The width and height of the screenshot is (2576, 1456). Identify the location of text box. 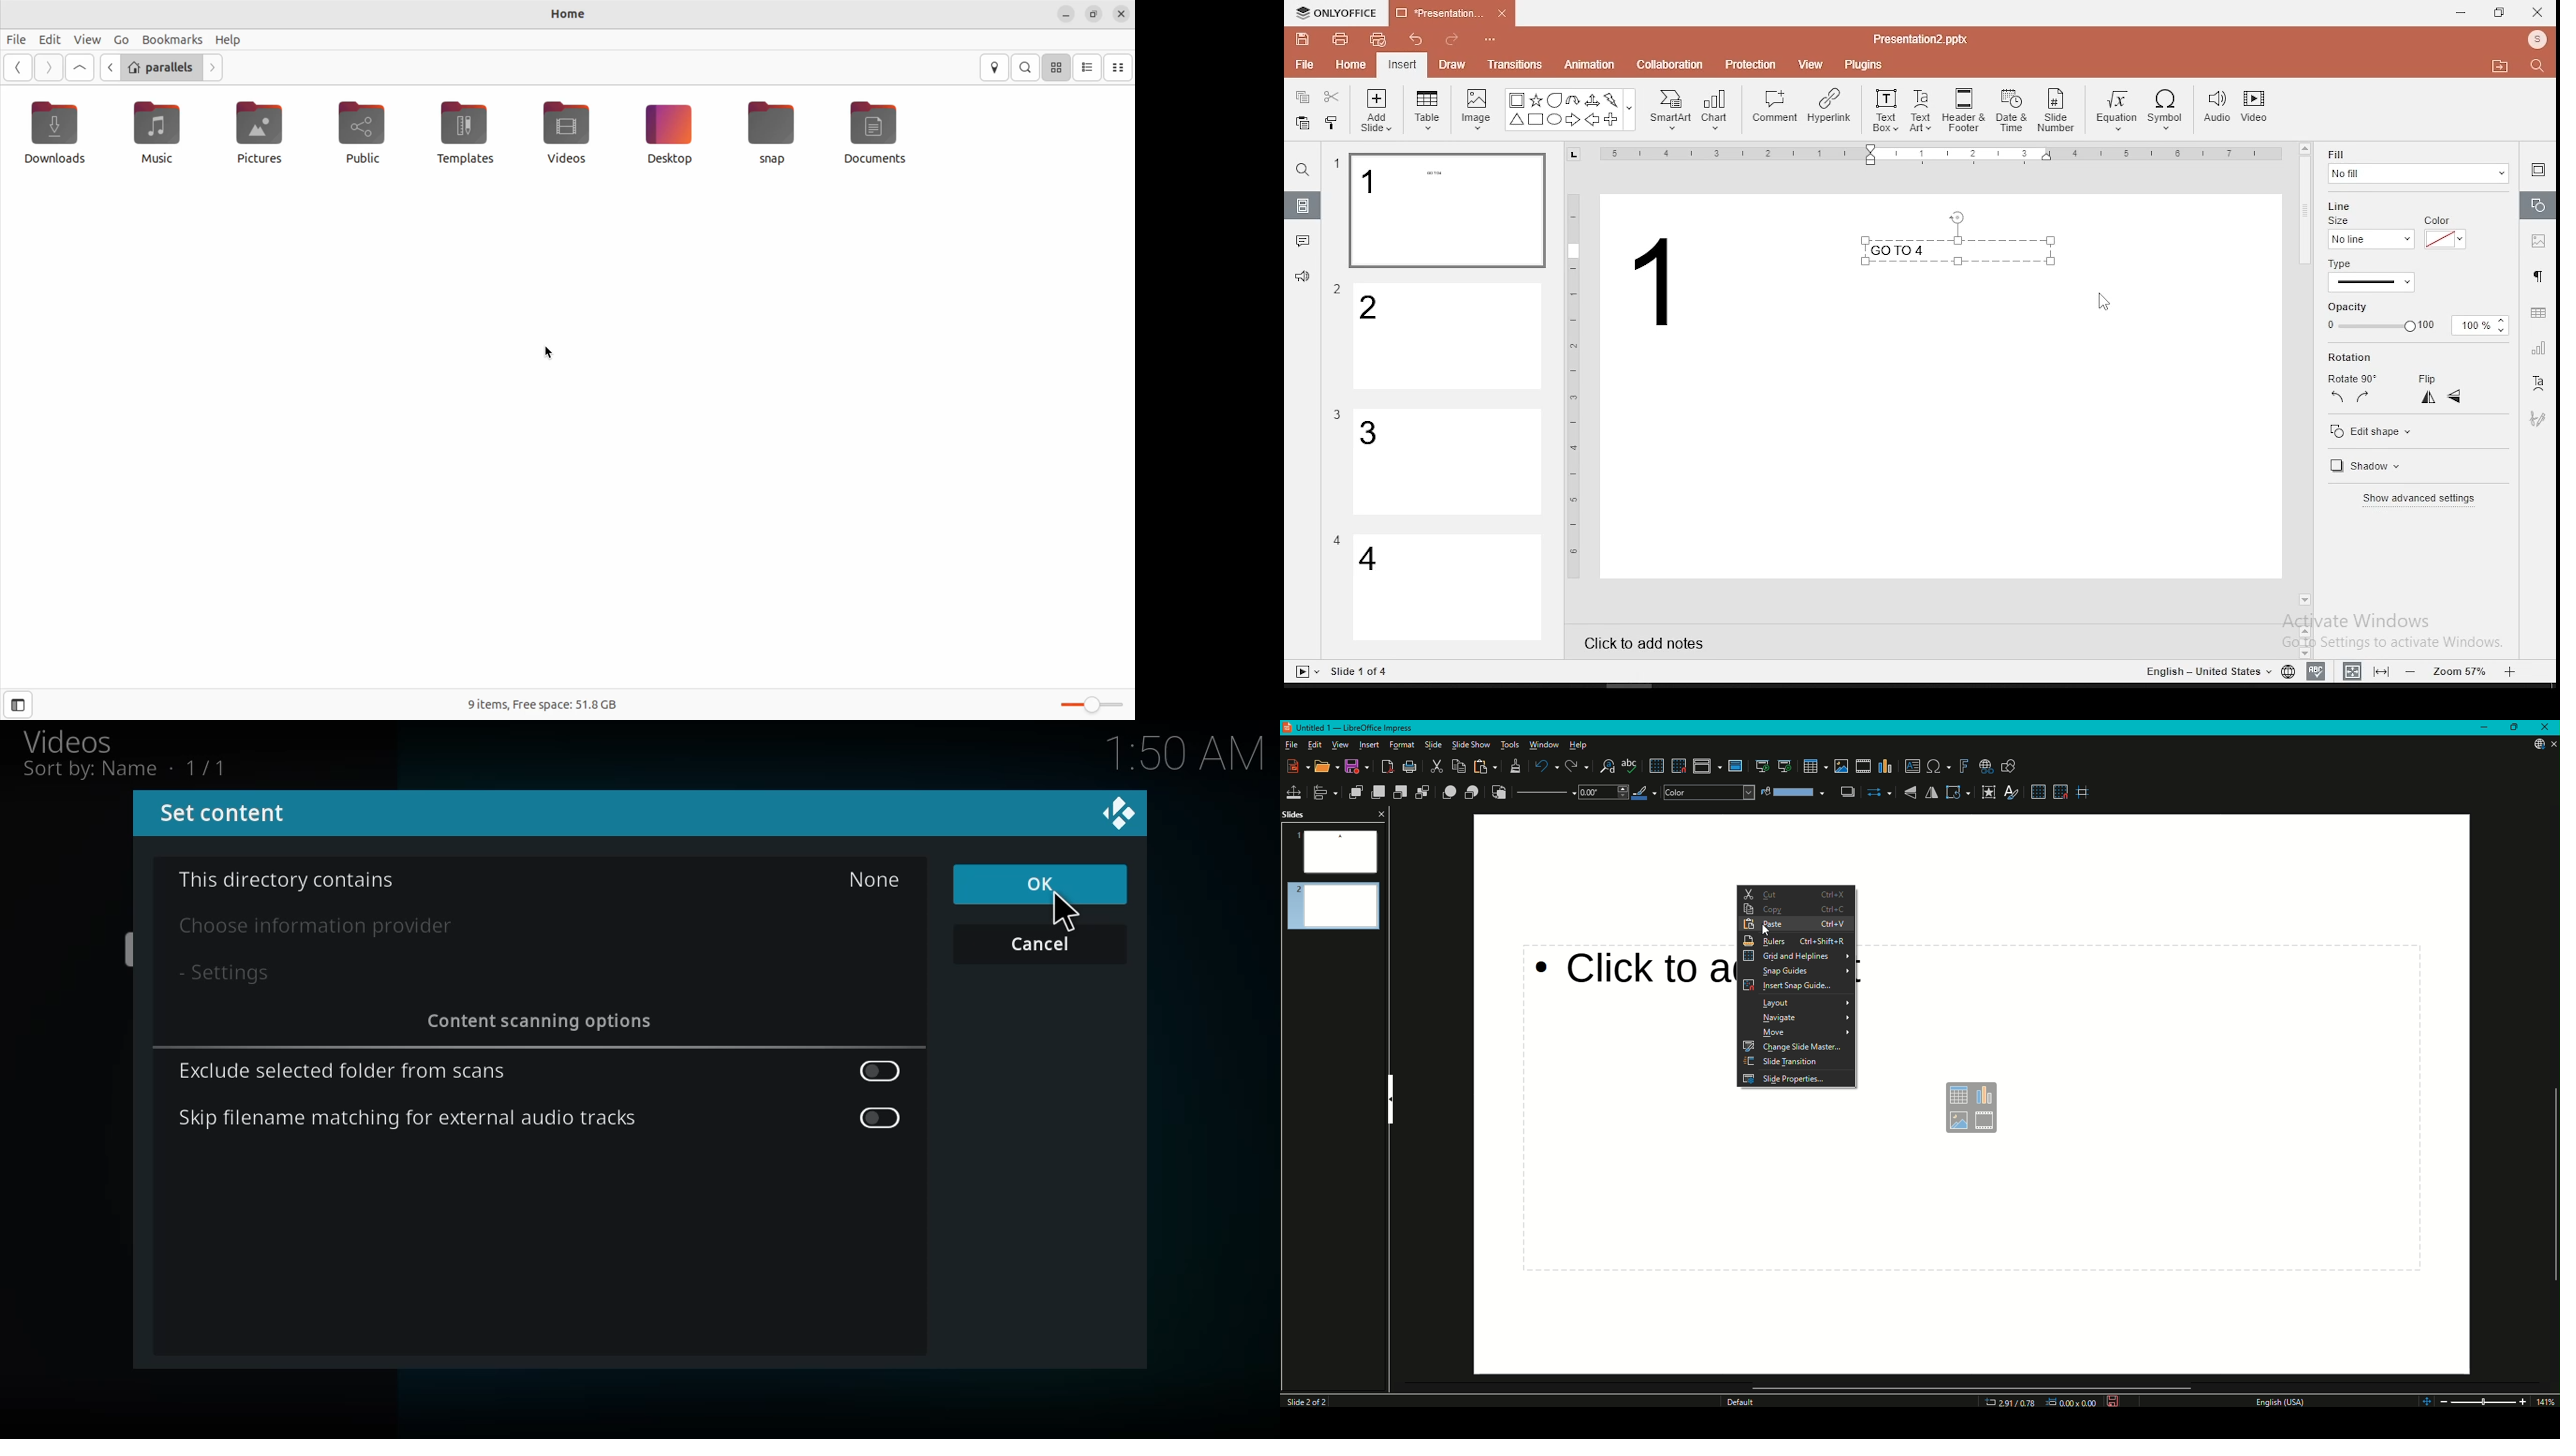
(1884, 108).